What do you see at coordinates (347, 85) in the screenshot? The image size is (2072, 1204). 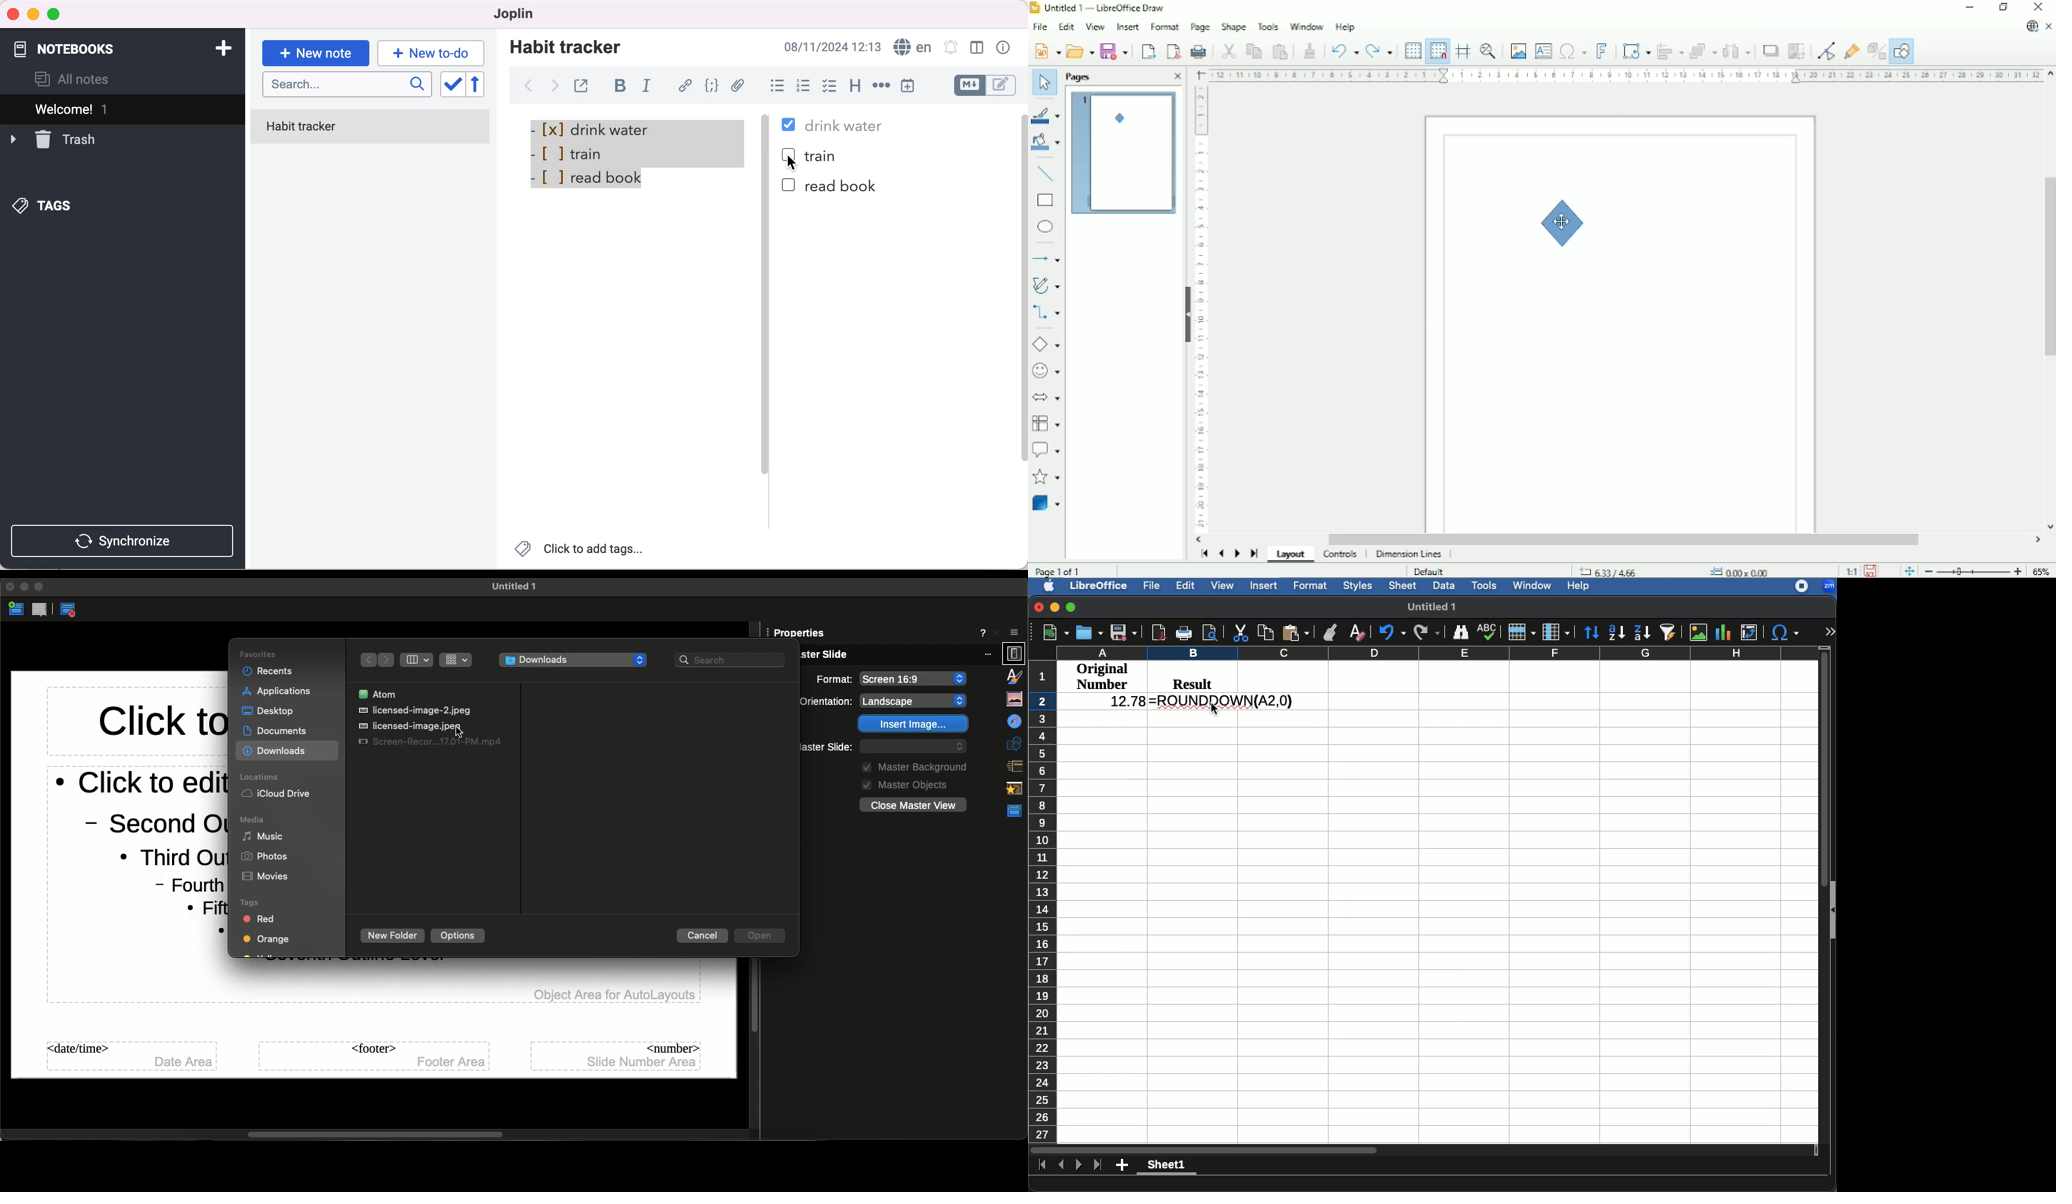 I see `search` at bounding box center [347, 85].